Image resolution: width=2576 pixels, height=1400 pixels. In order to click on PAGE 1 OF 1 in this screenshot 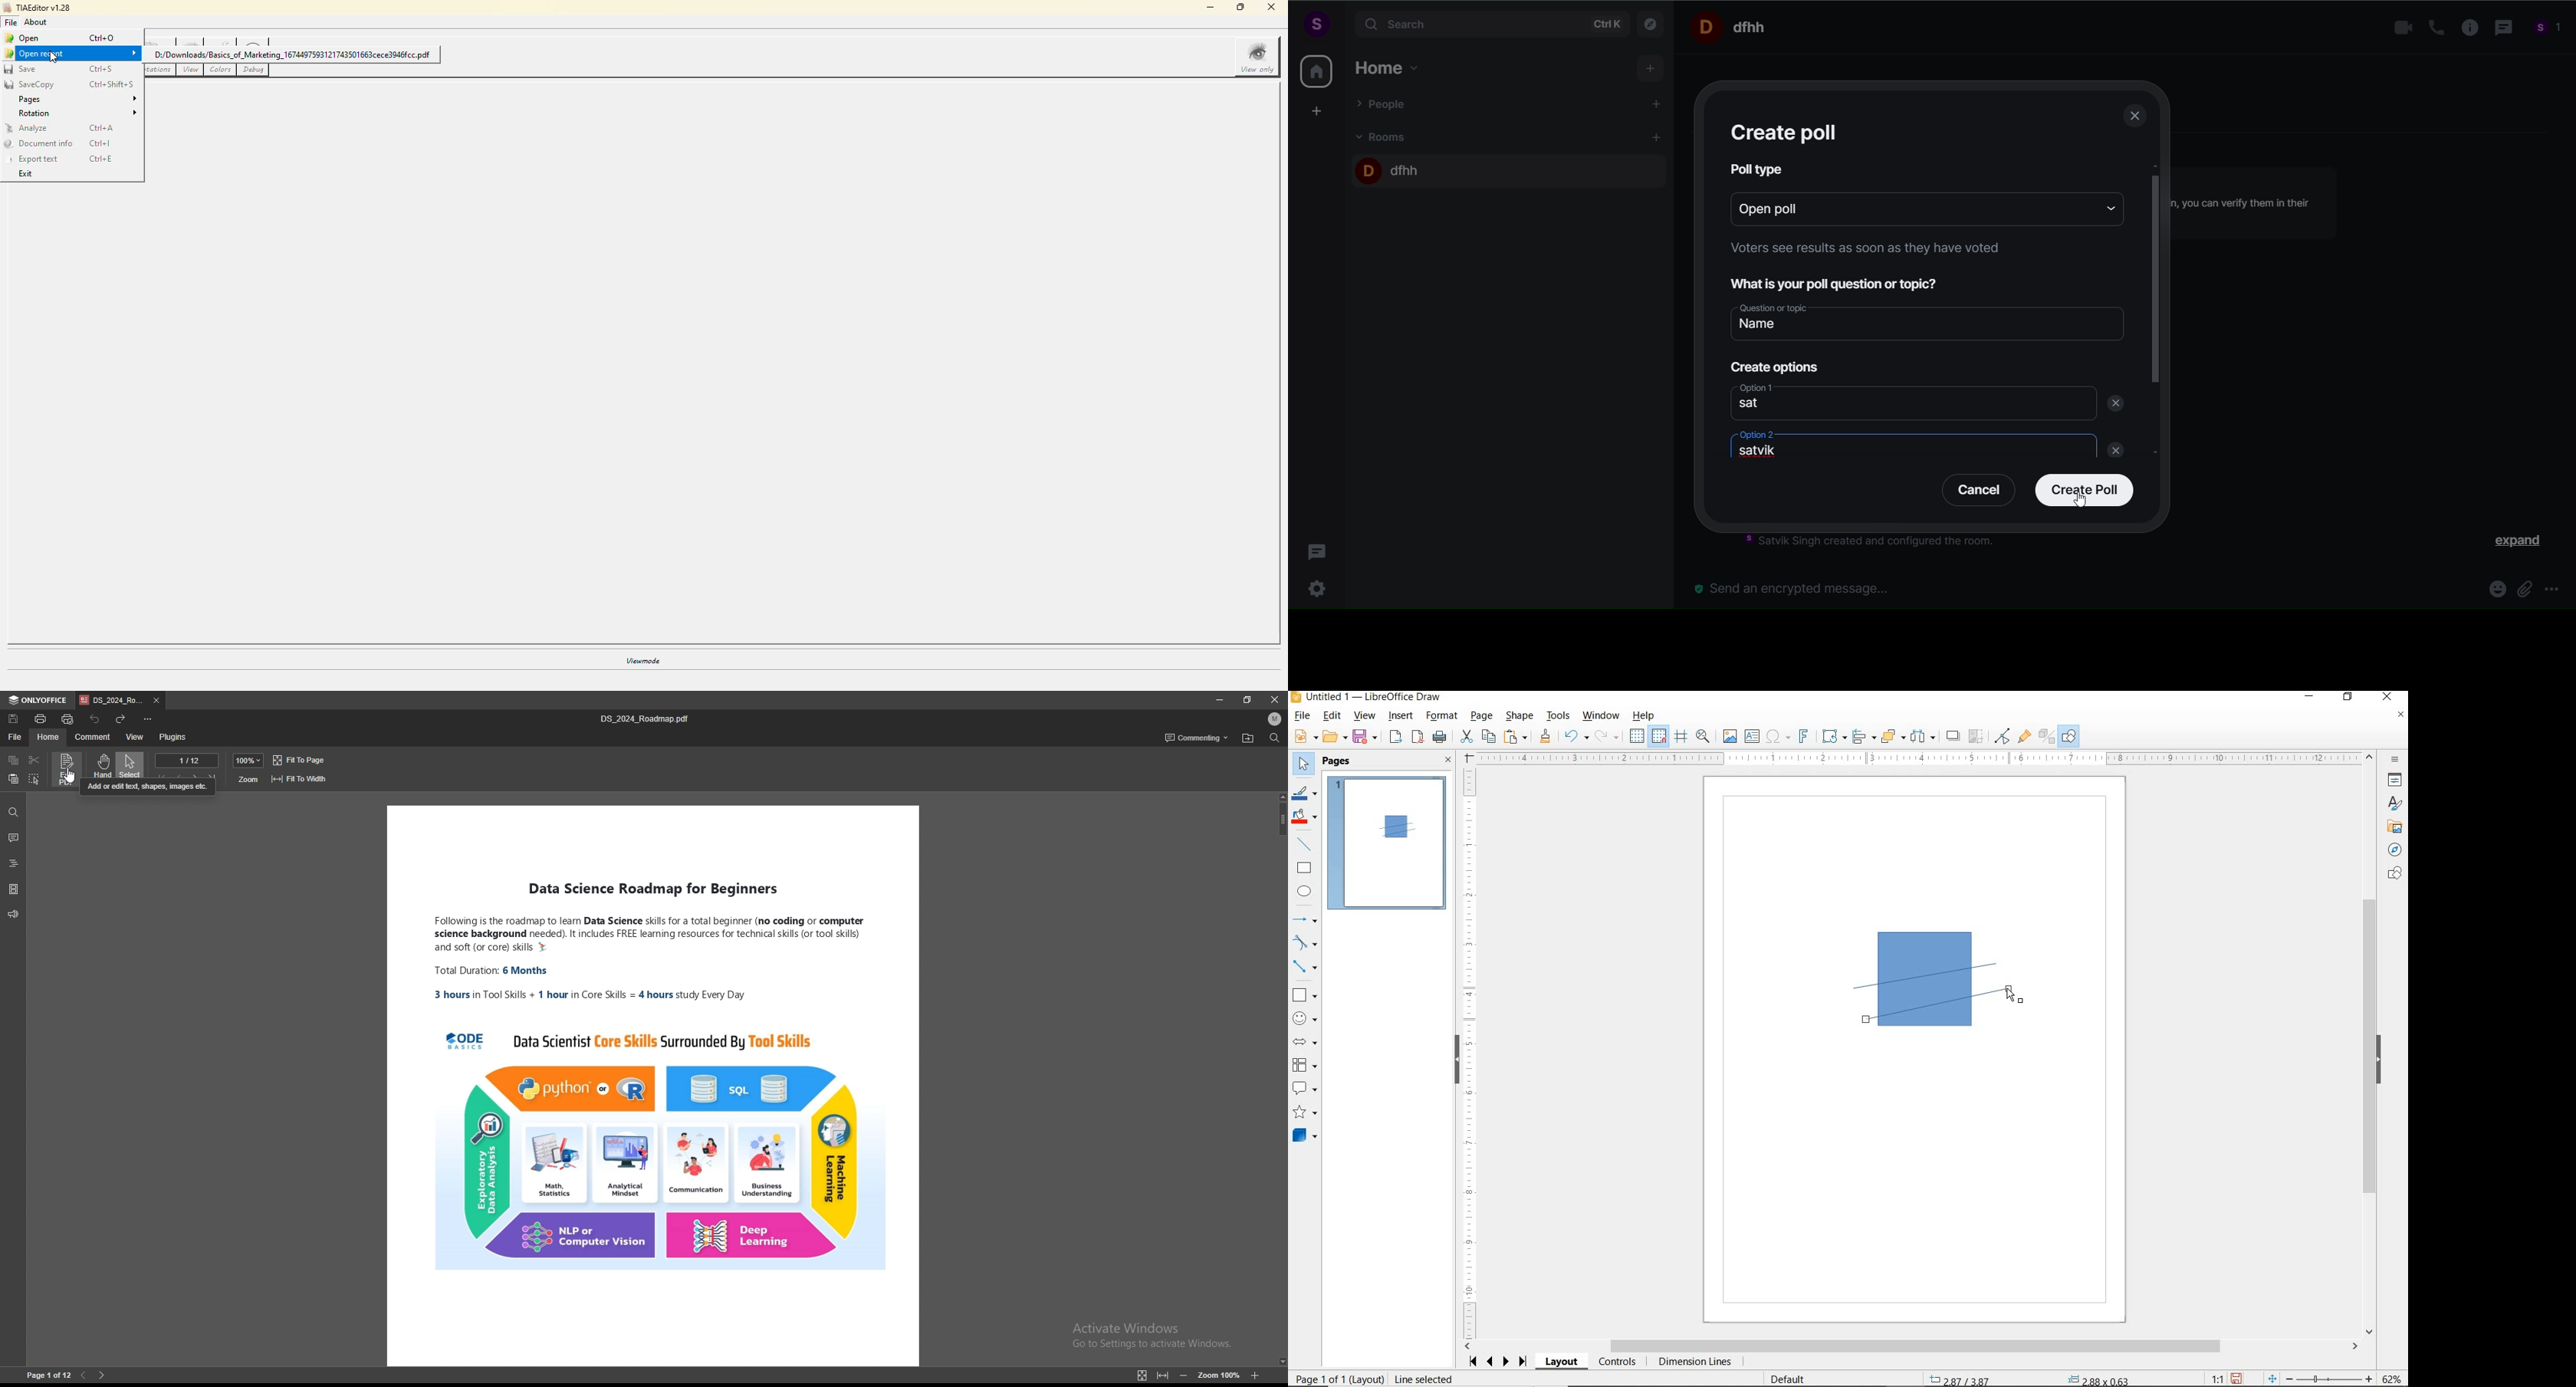, I will do `click(1336, 1380)`.